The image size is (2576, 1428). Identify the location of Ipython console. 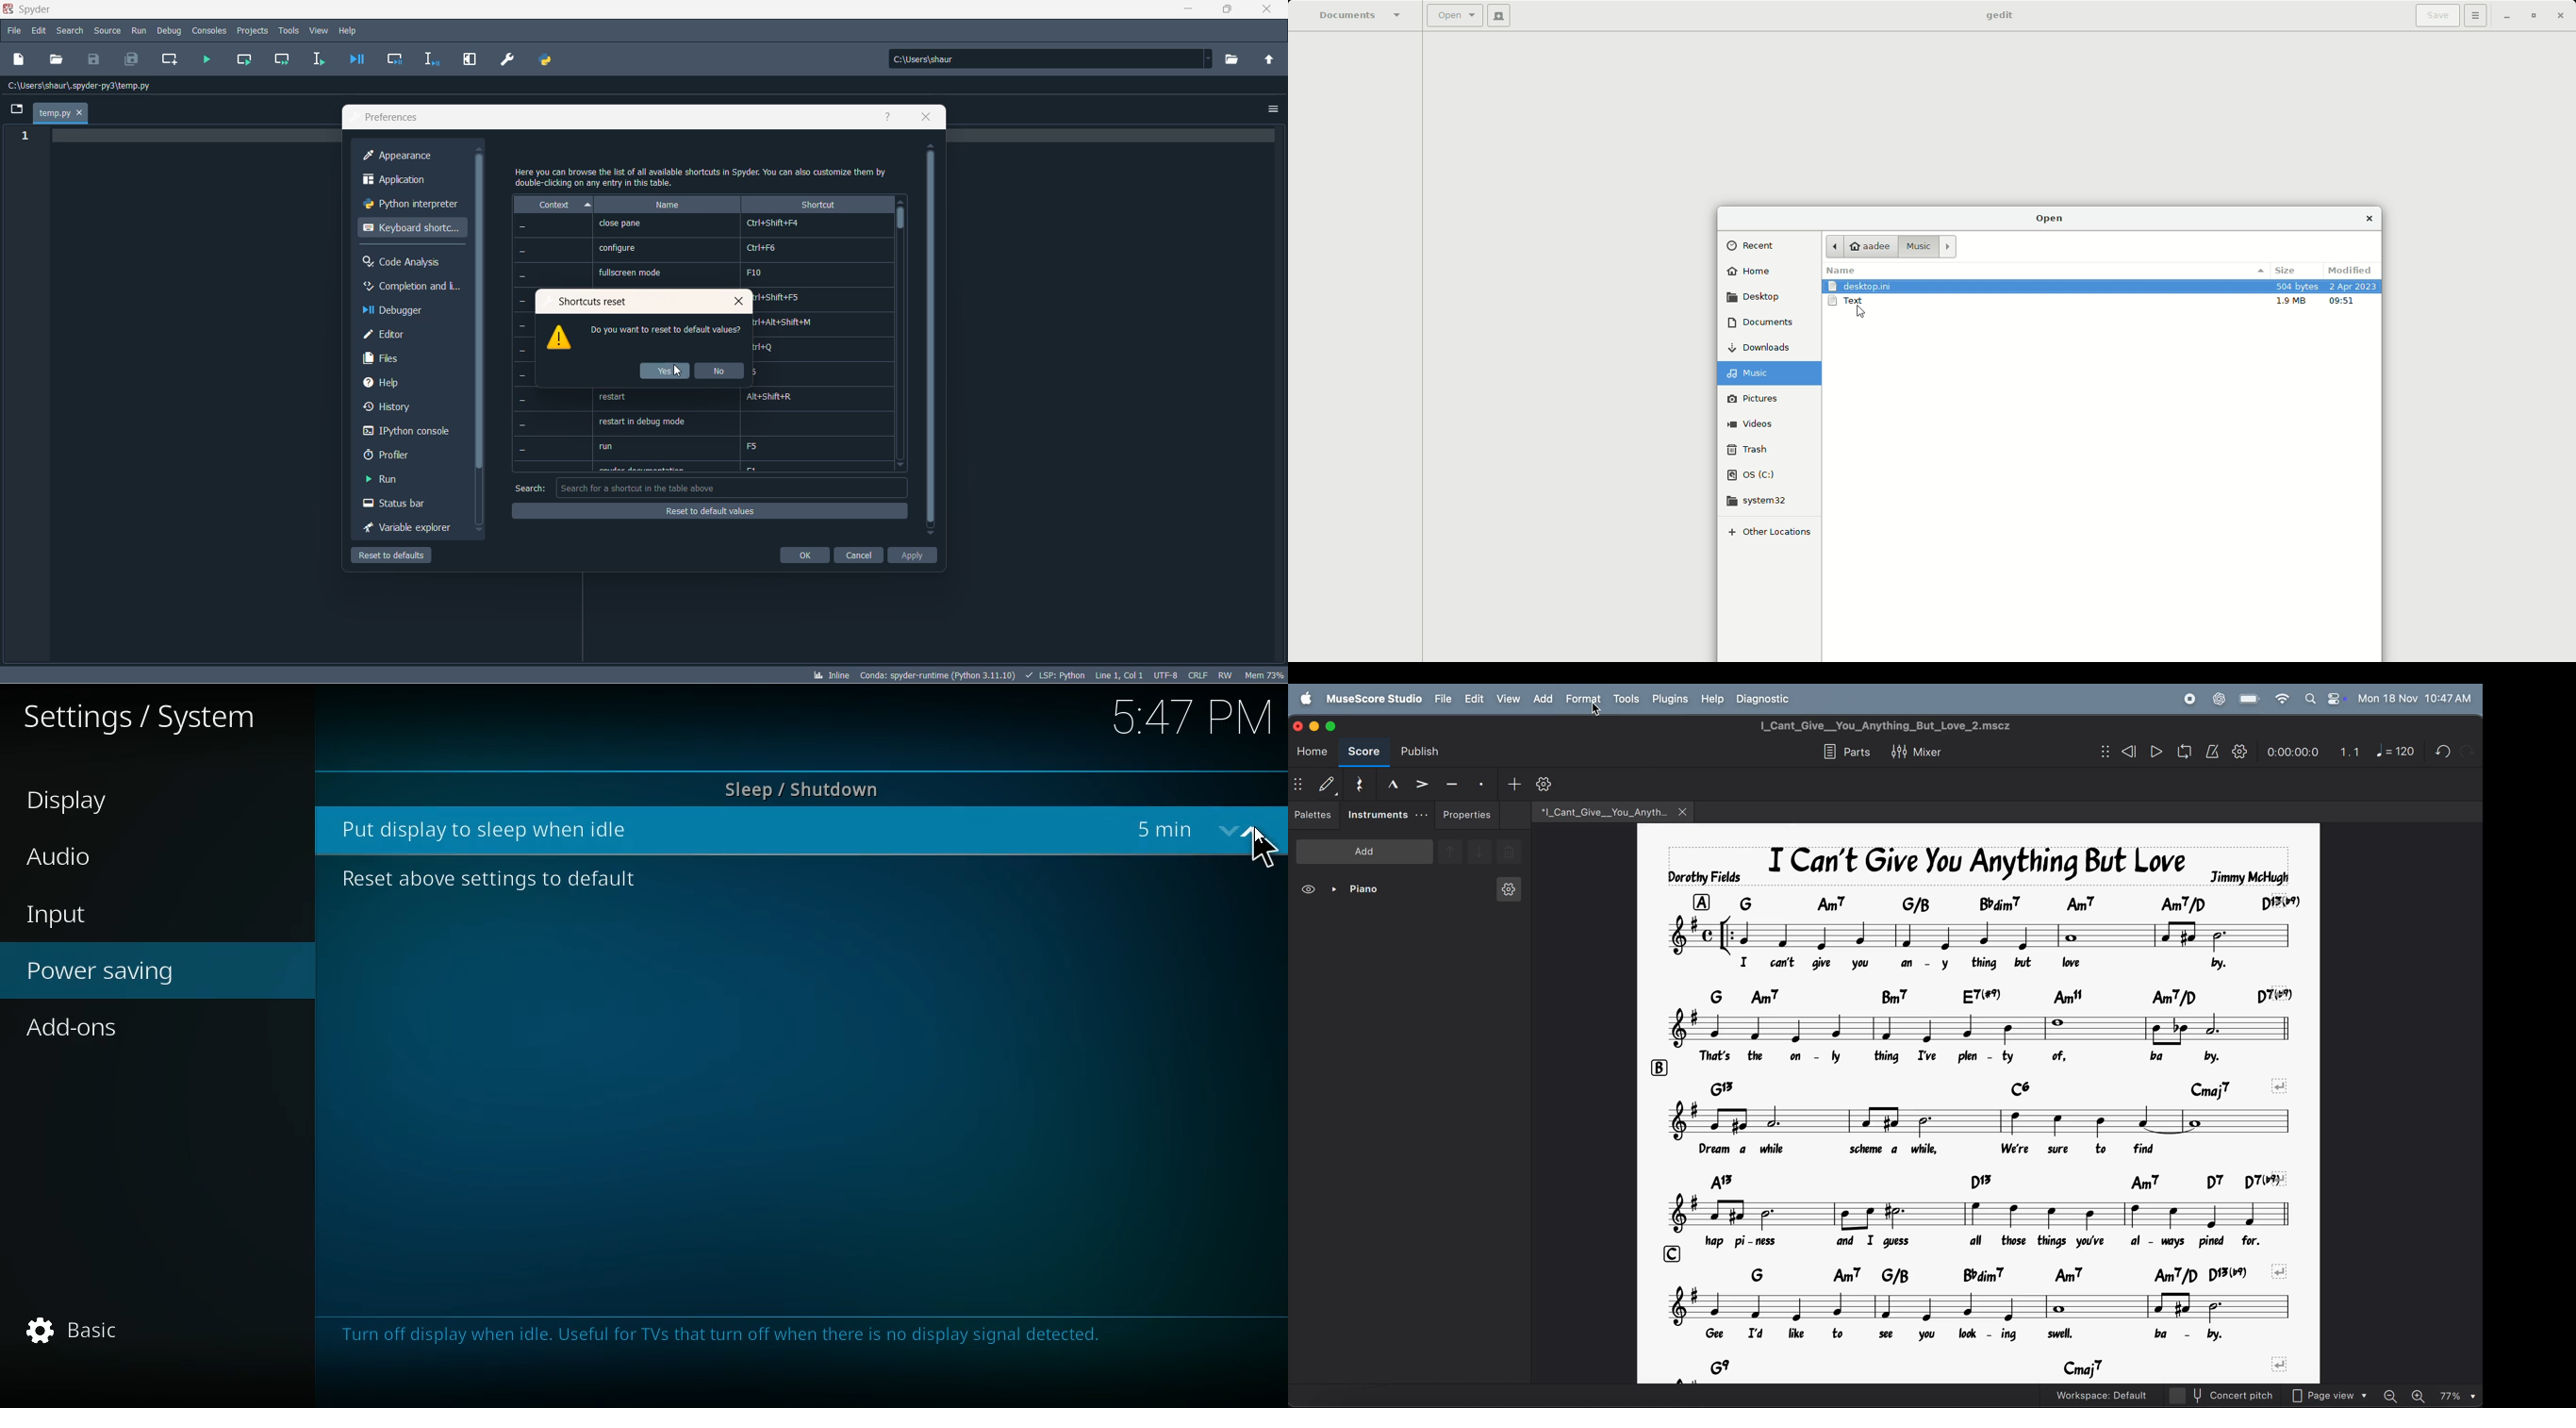
(408, 433).